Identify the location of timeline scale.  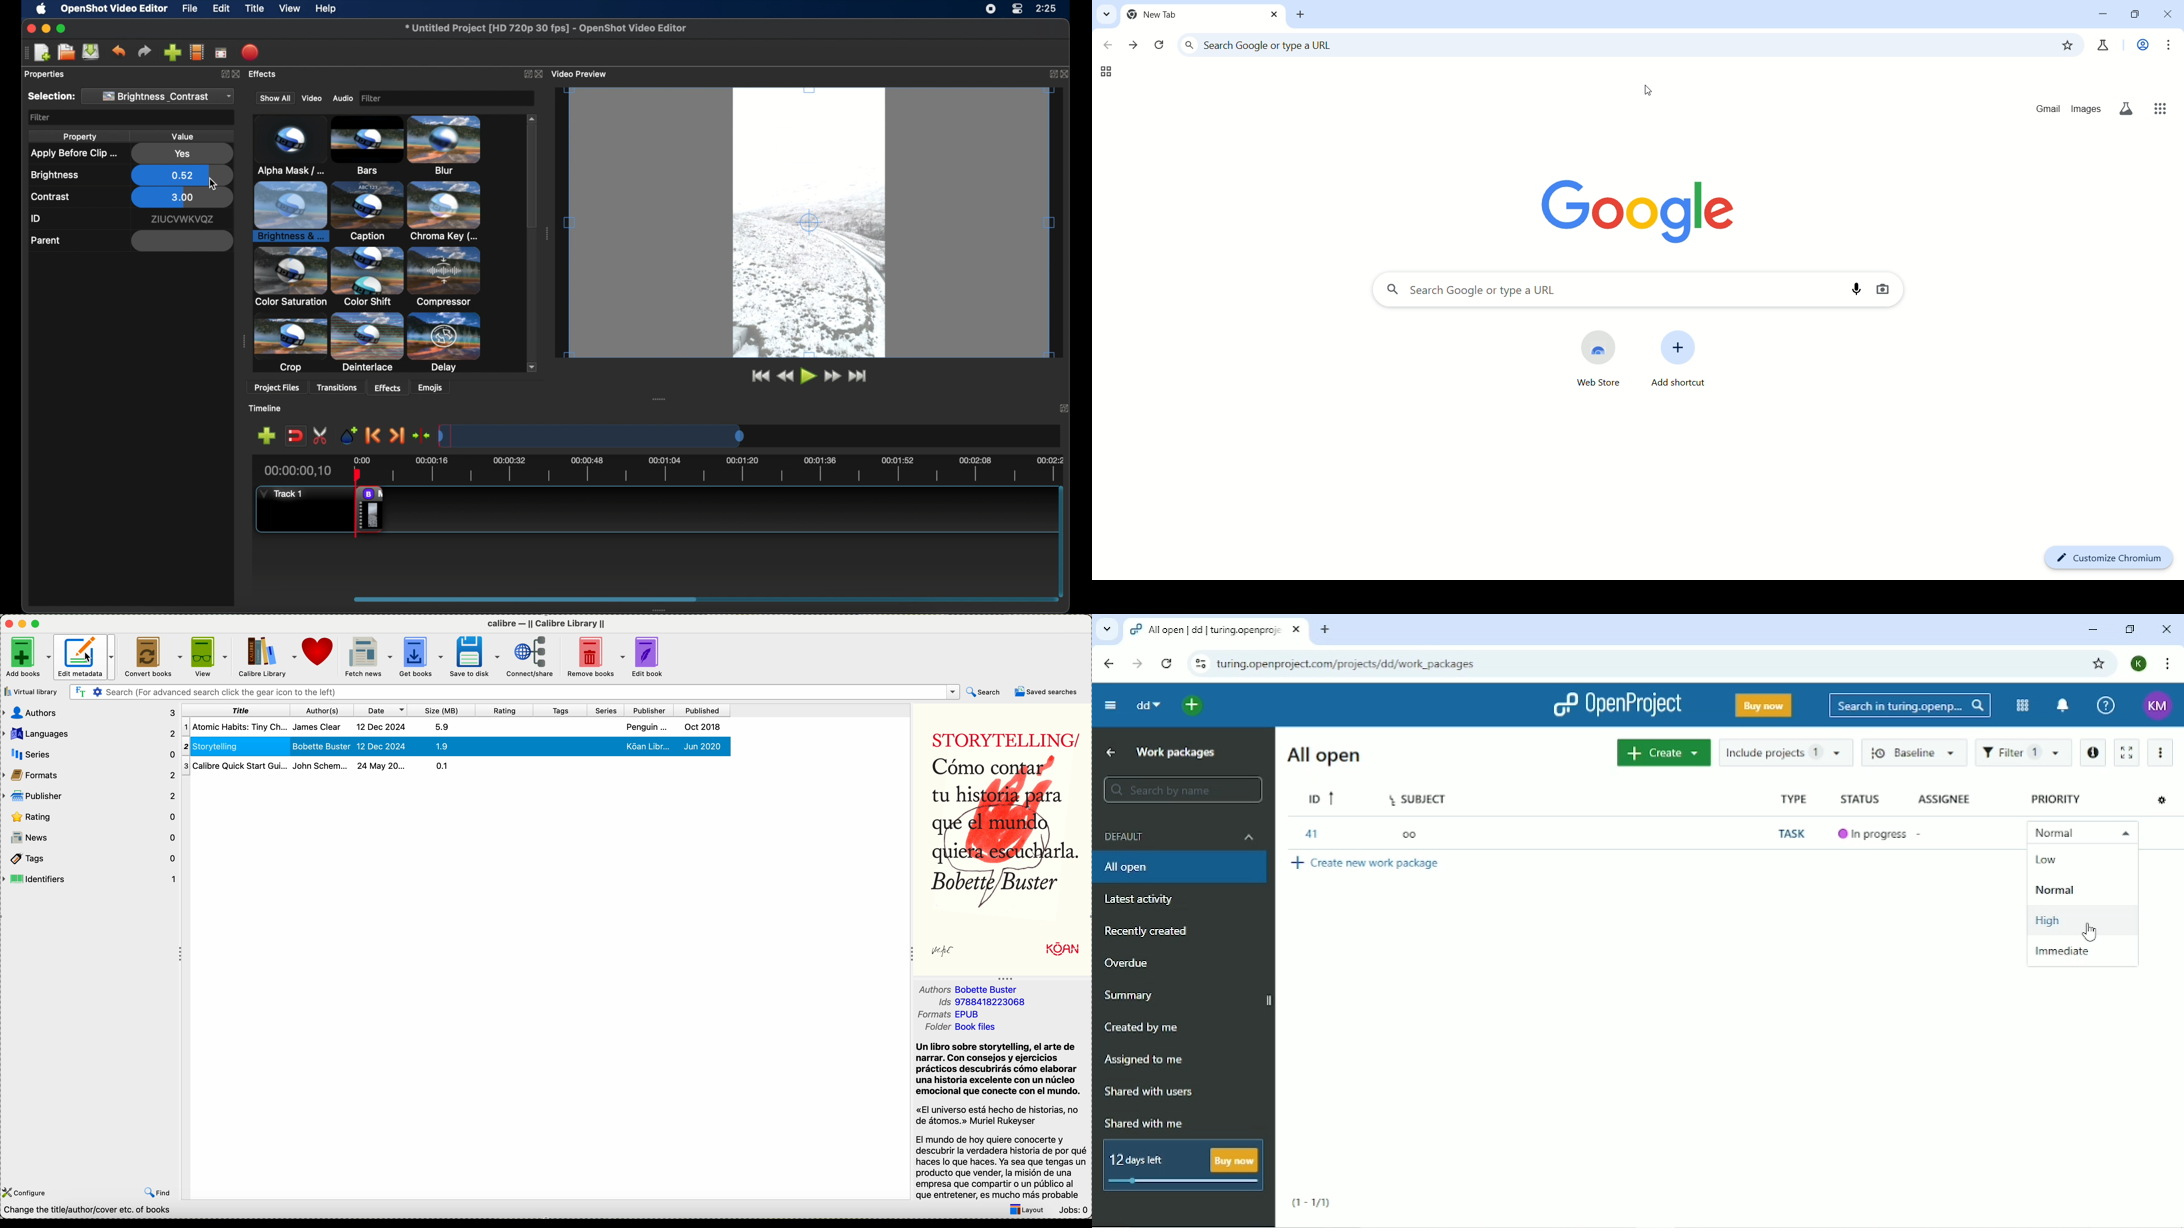
(715, 434).